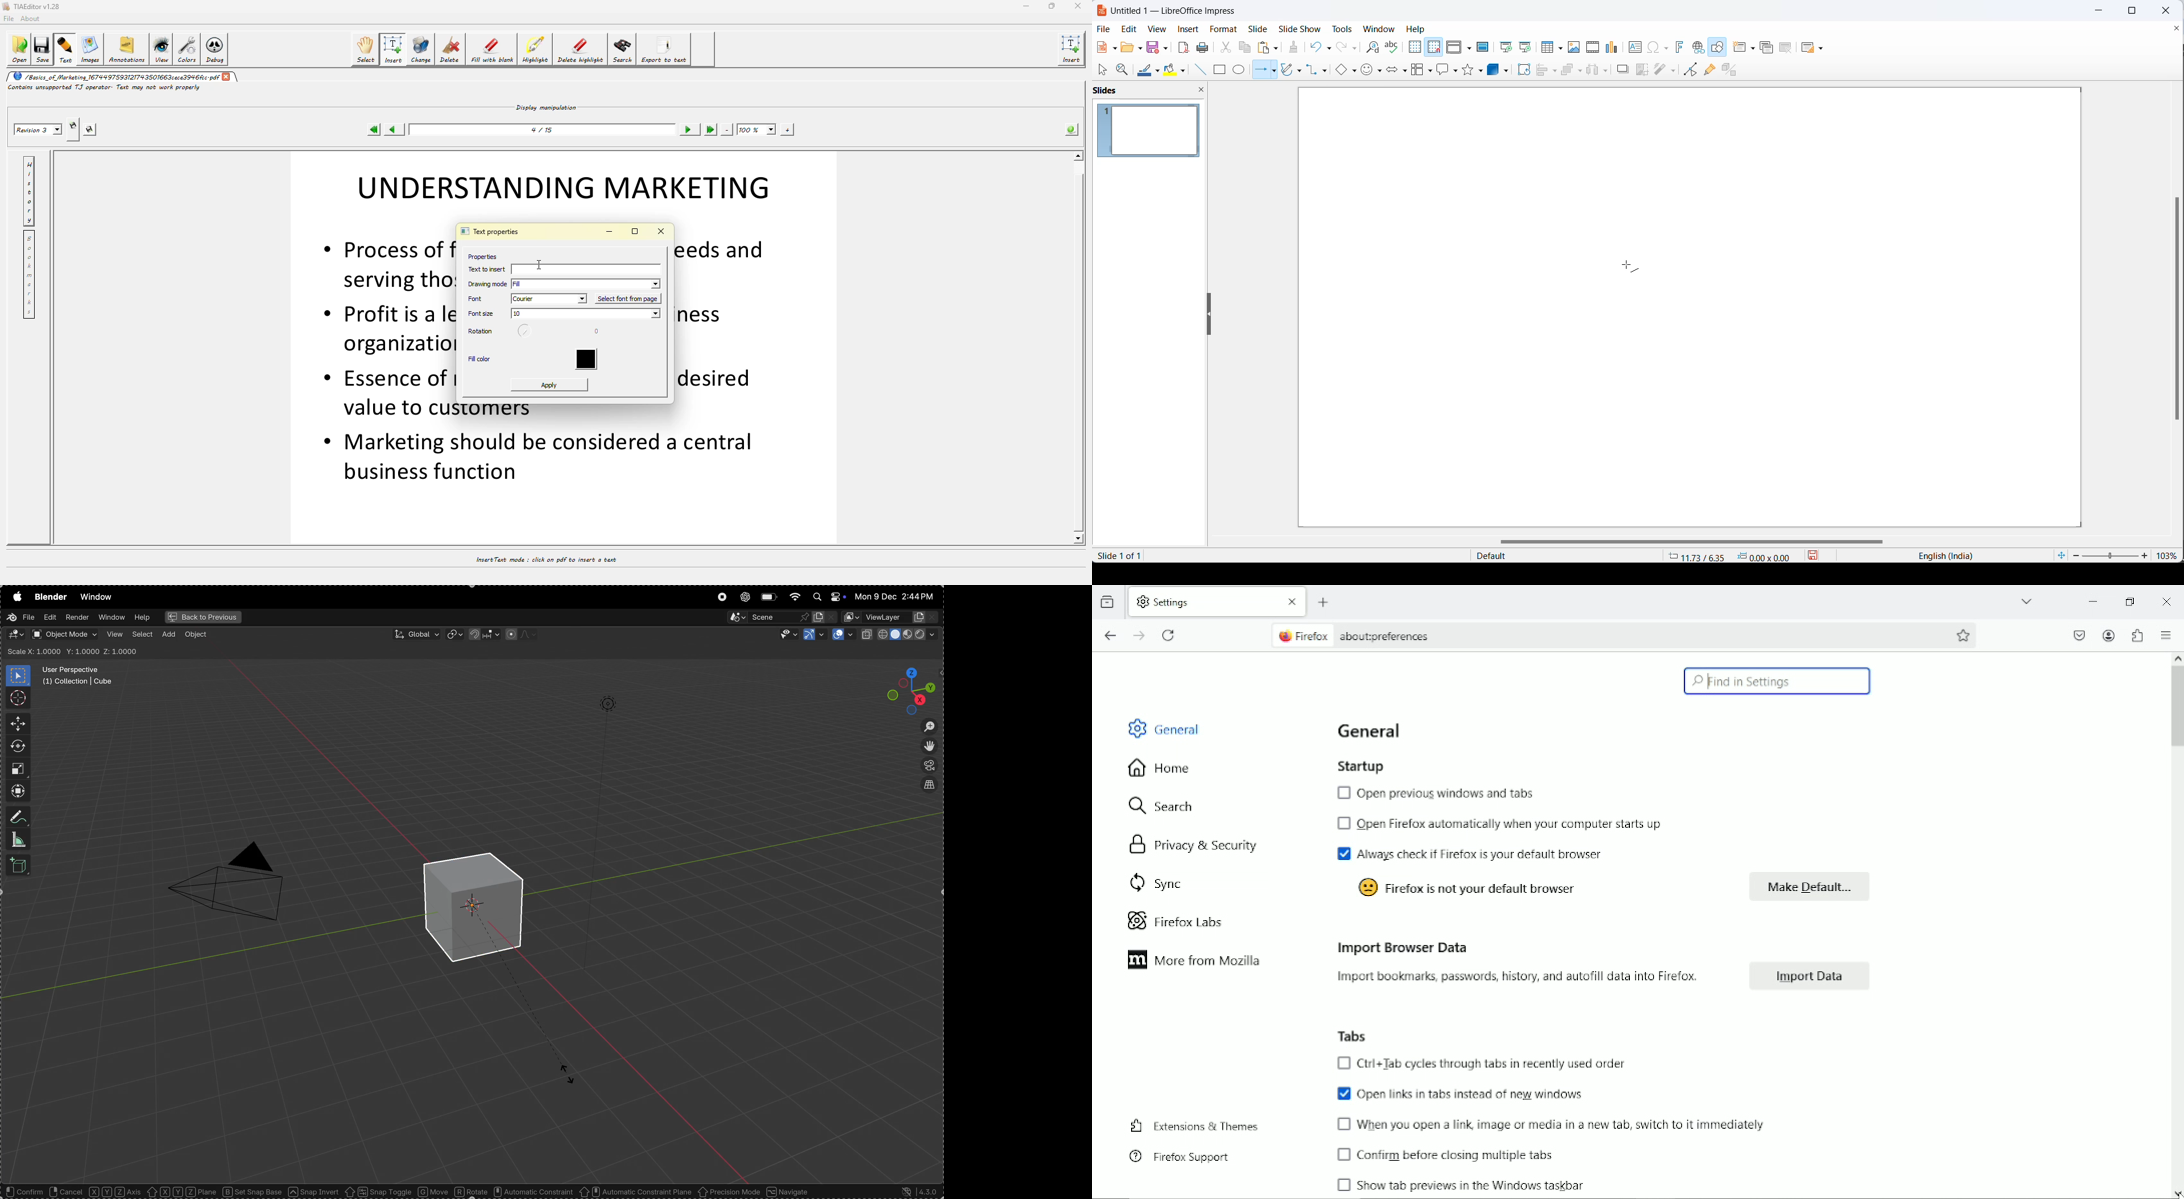  What do you see at coordinates (2133, 602) in the screenshot?
I see `Restore down` at bounding box center [2133, 602].